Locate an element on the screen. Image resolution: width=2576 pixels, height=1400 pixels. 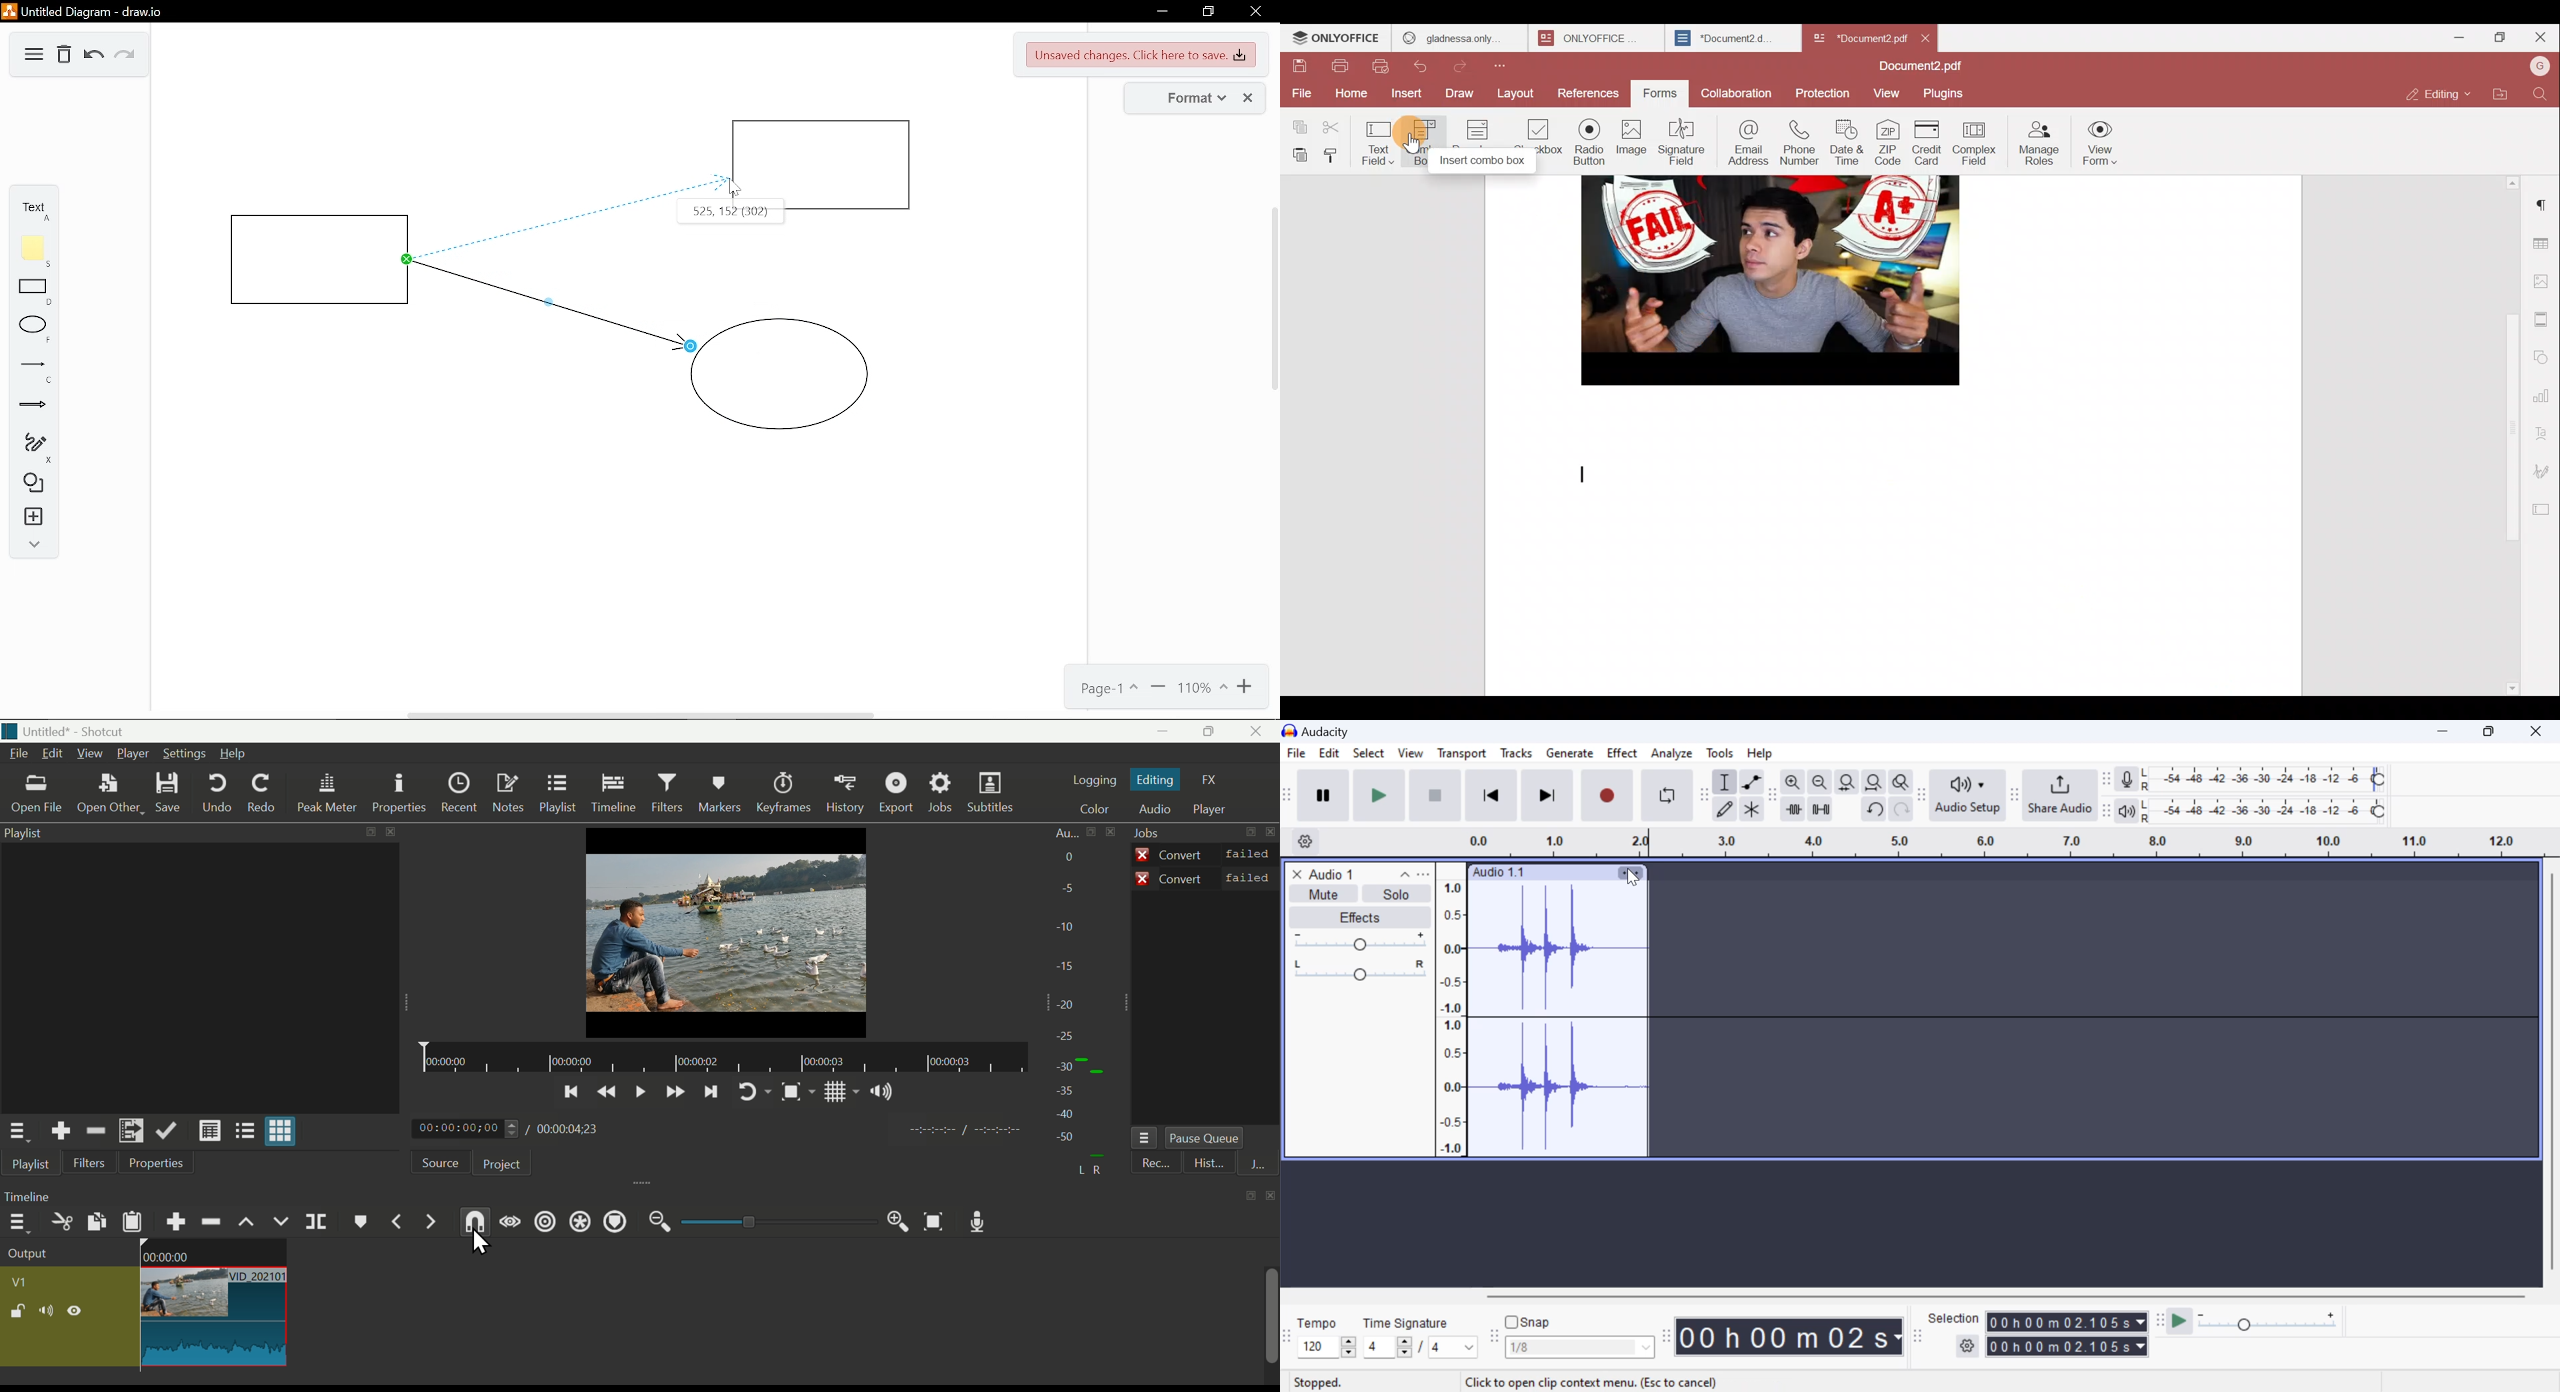
Play time is located at coordinates (514, 1129).